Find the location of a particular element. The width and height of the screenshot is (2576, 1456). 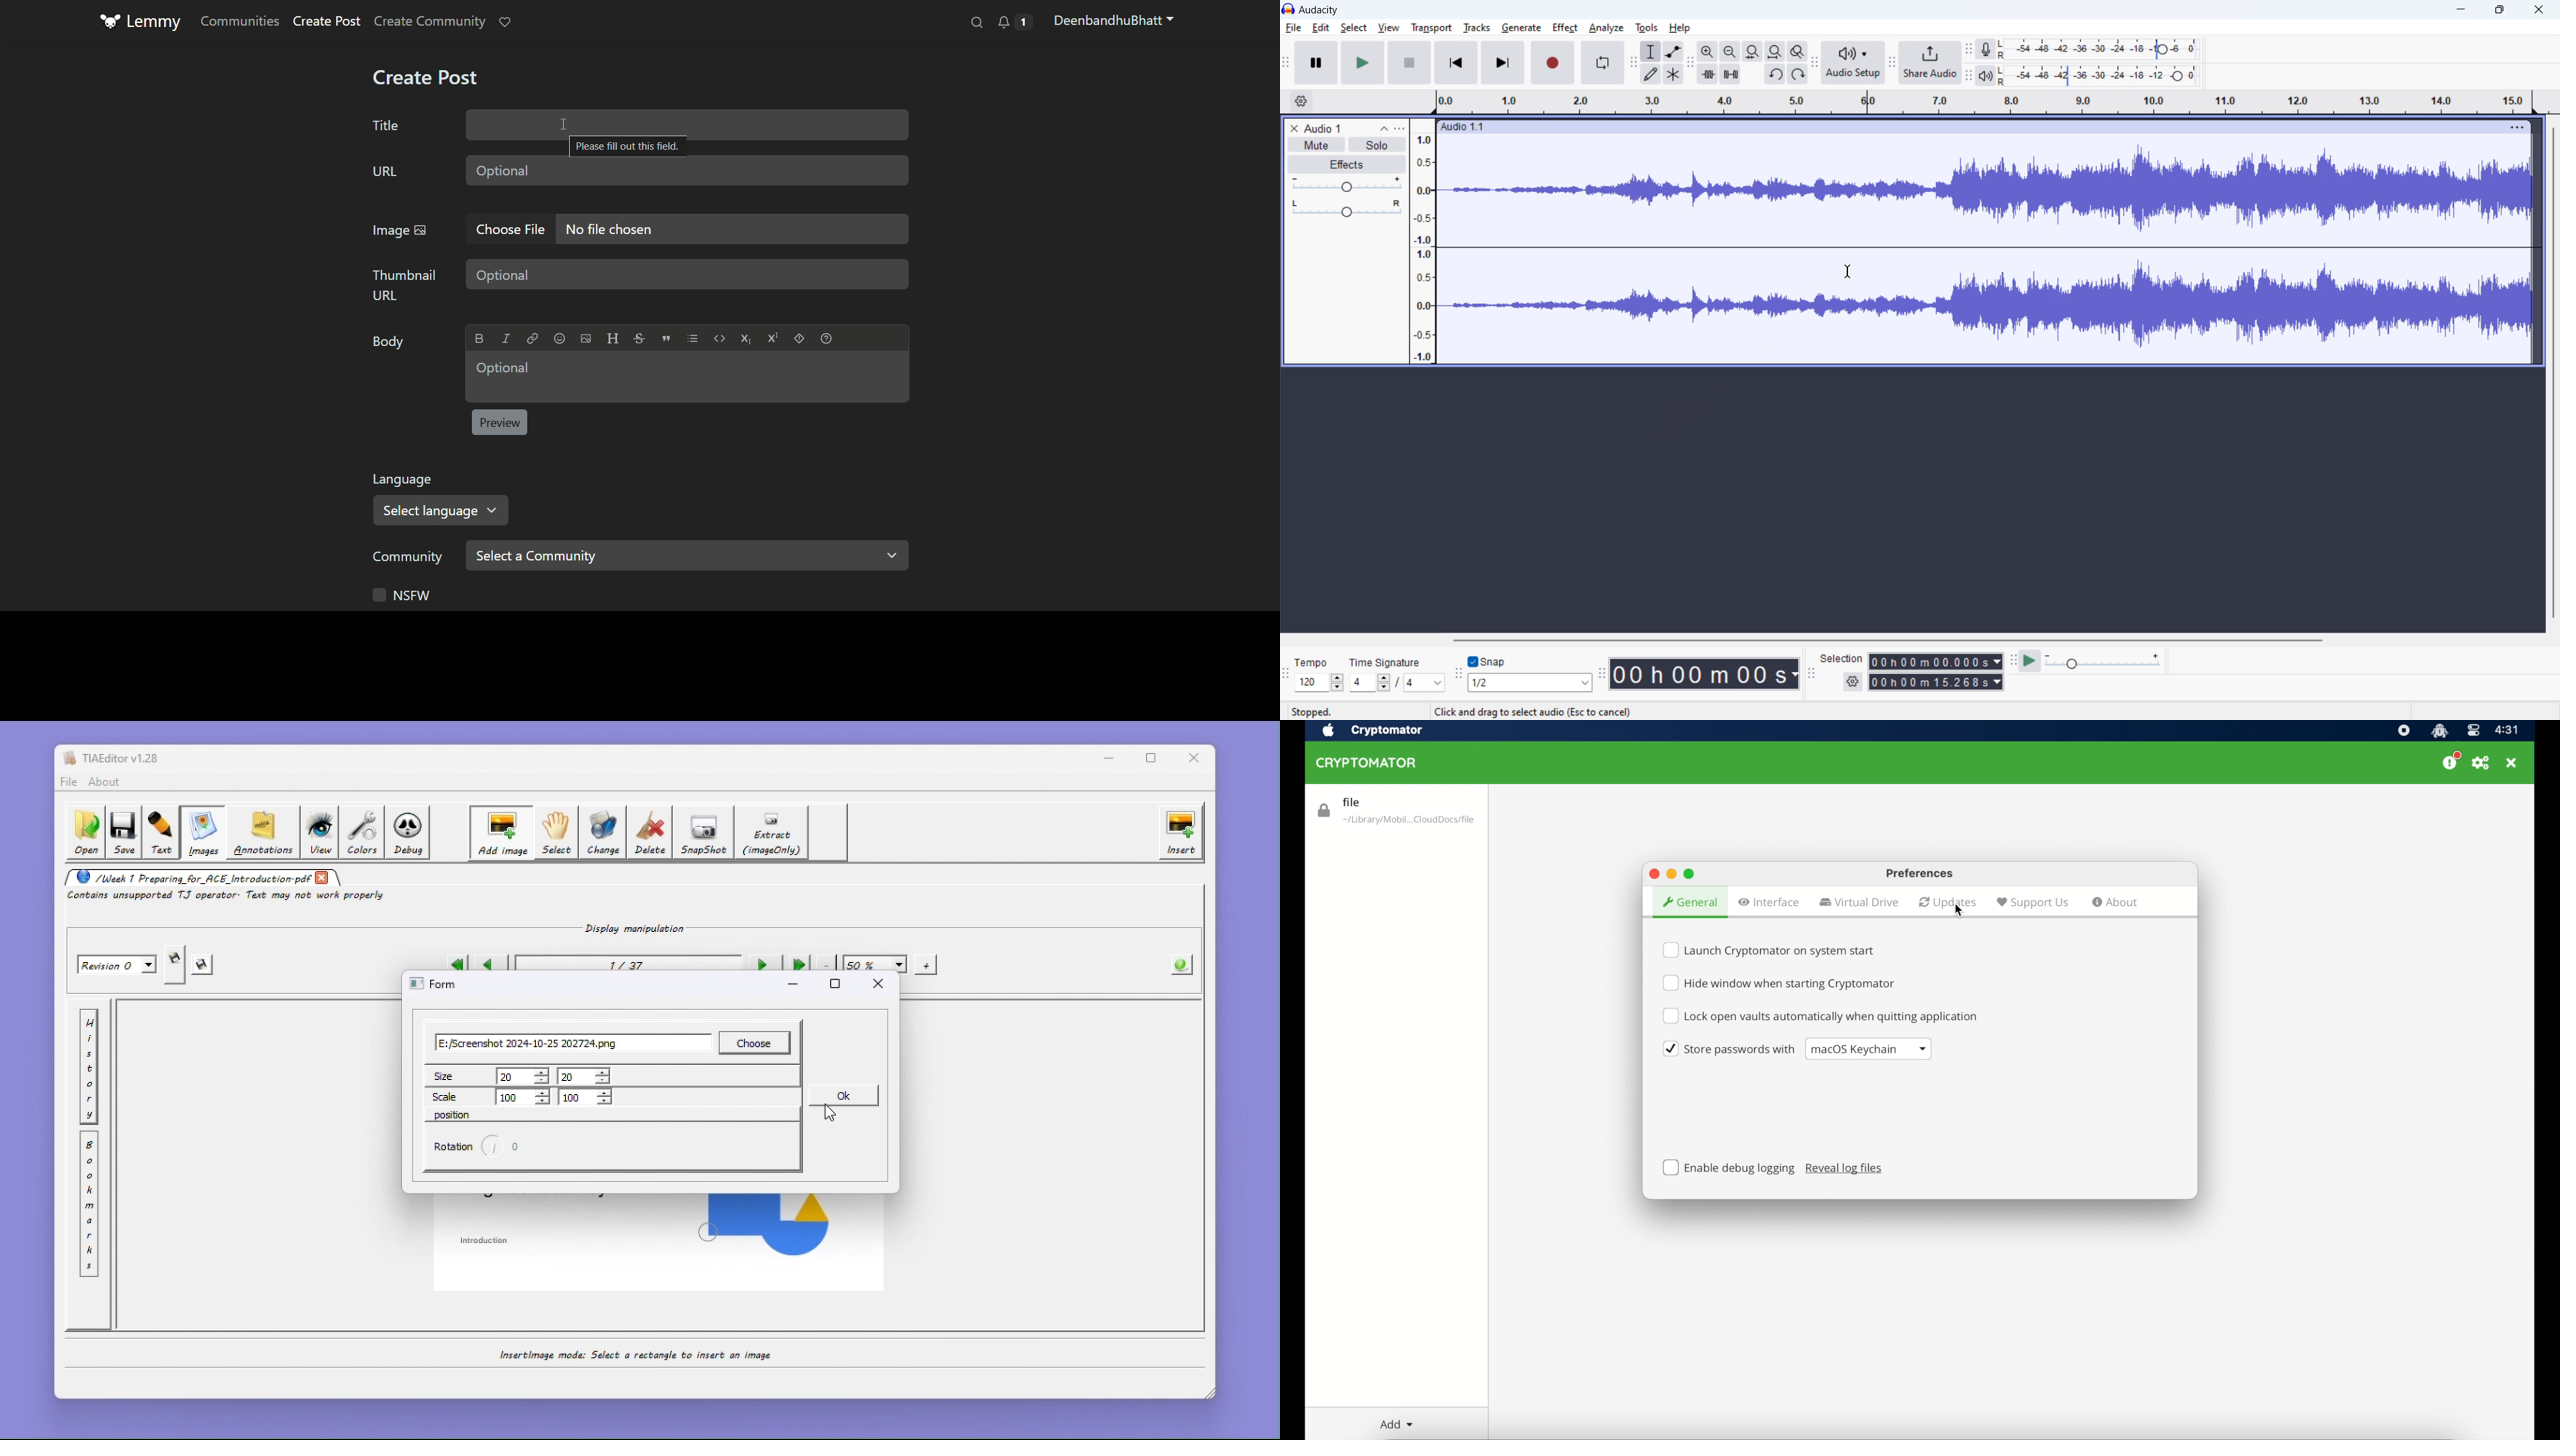

selection tool is located at coordinates (1651, 52).